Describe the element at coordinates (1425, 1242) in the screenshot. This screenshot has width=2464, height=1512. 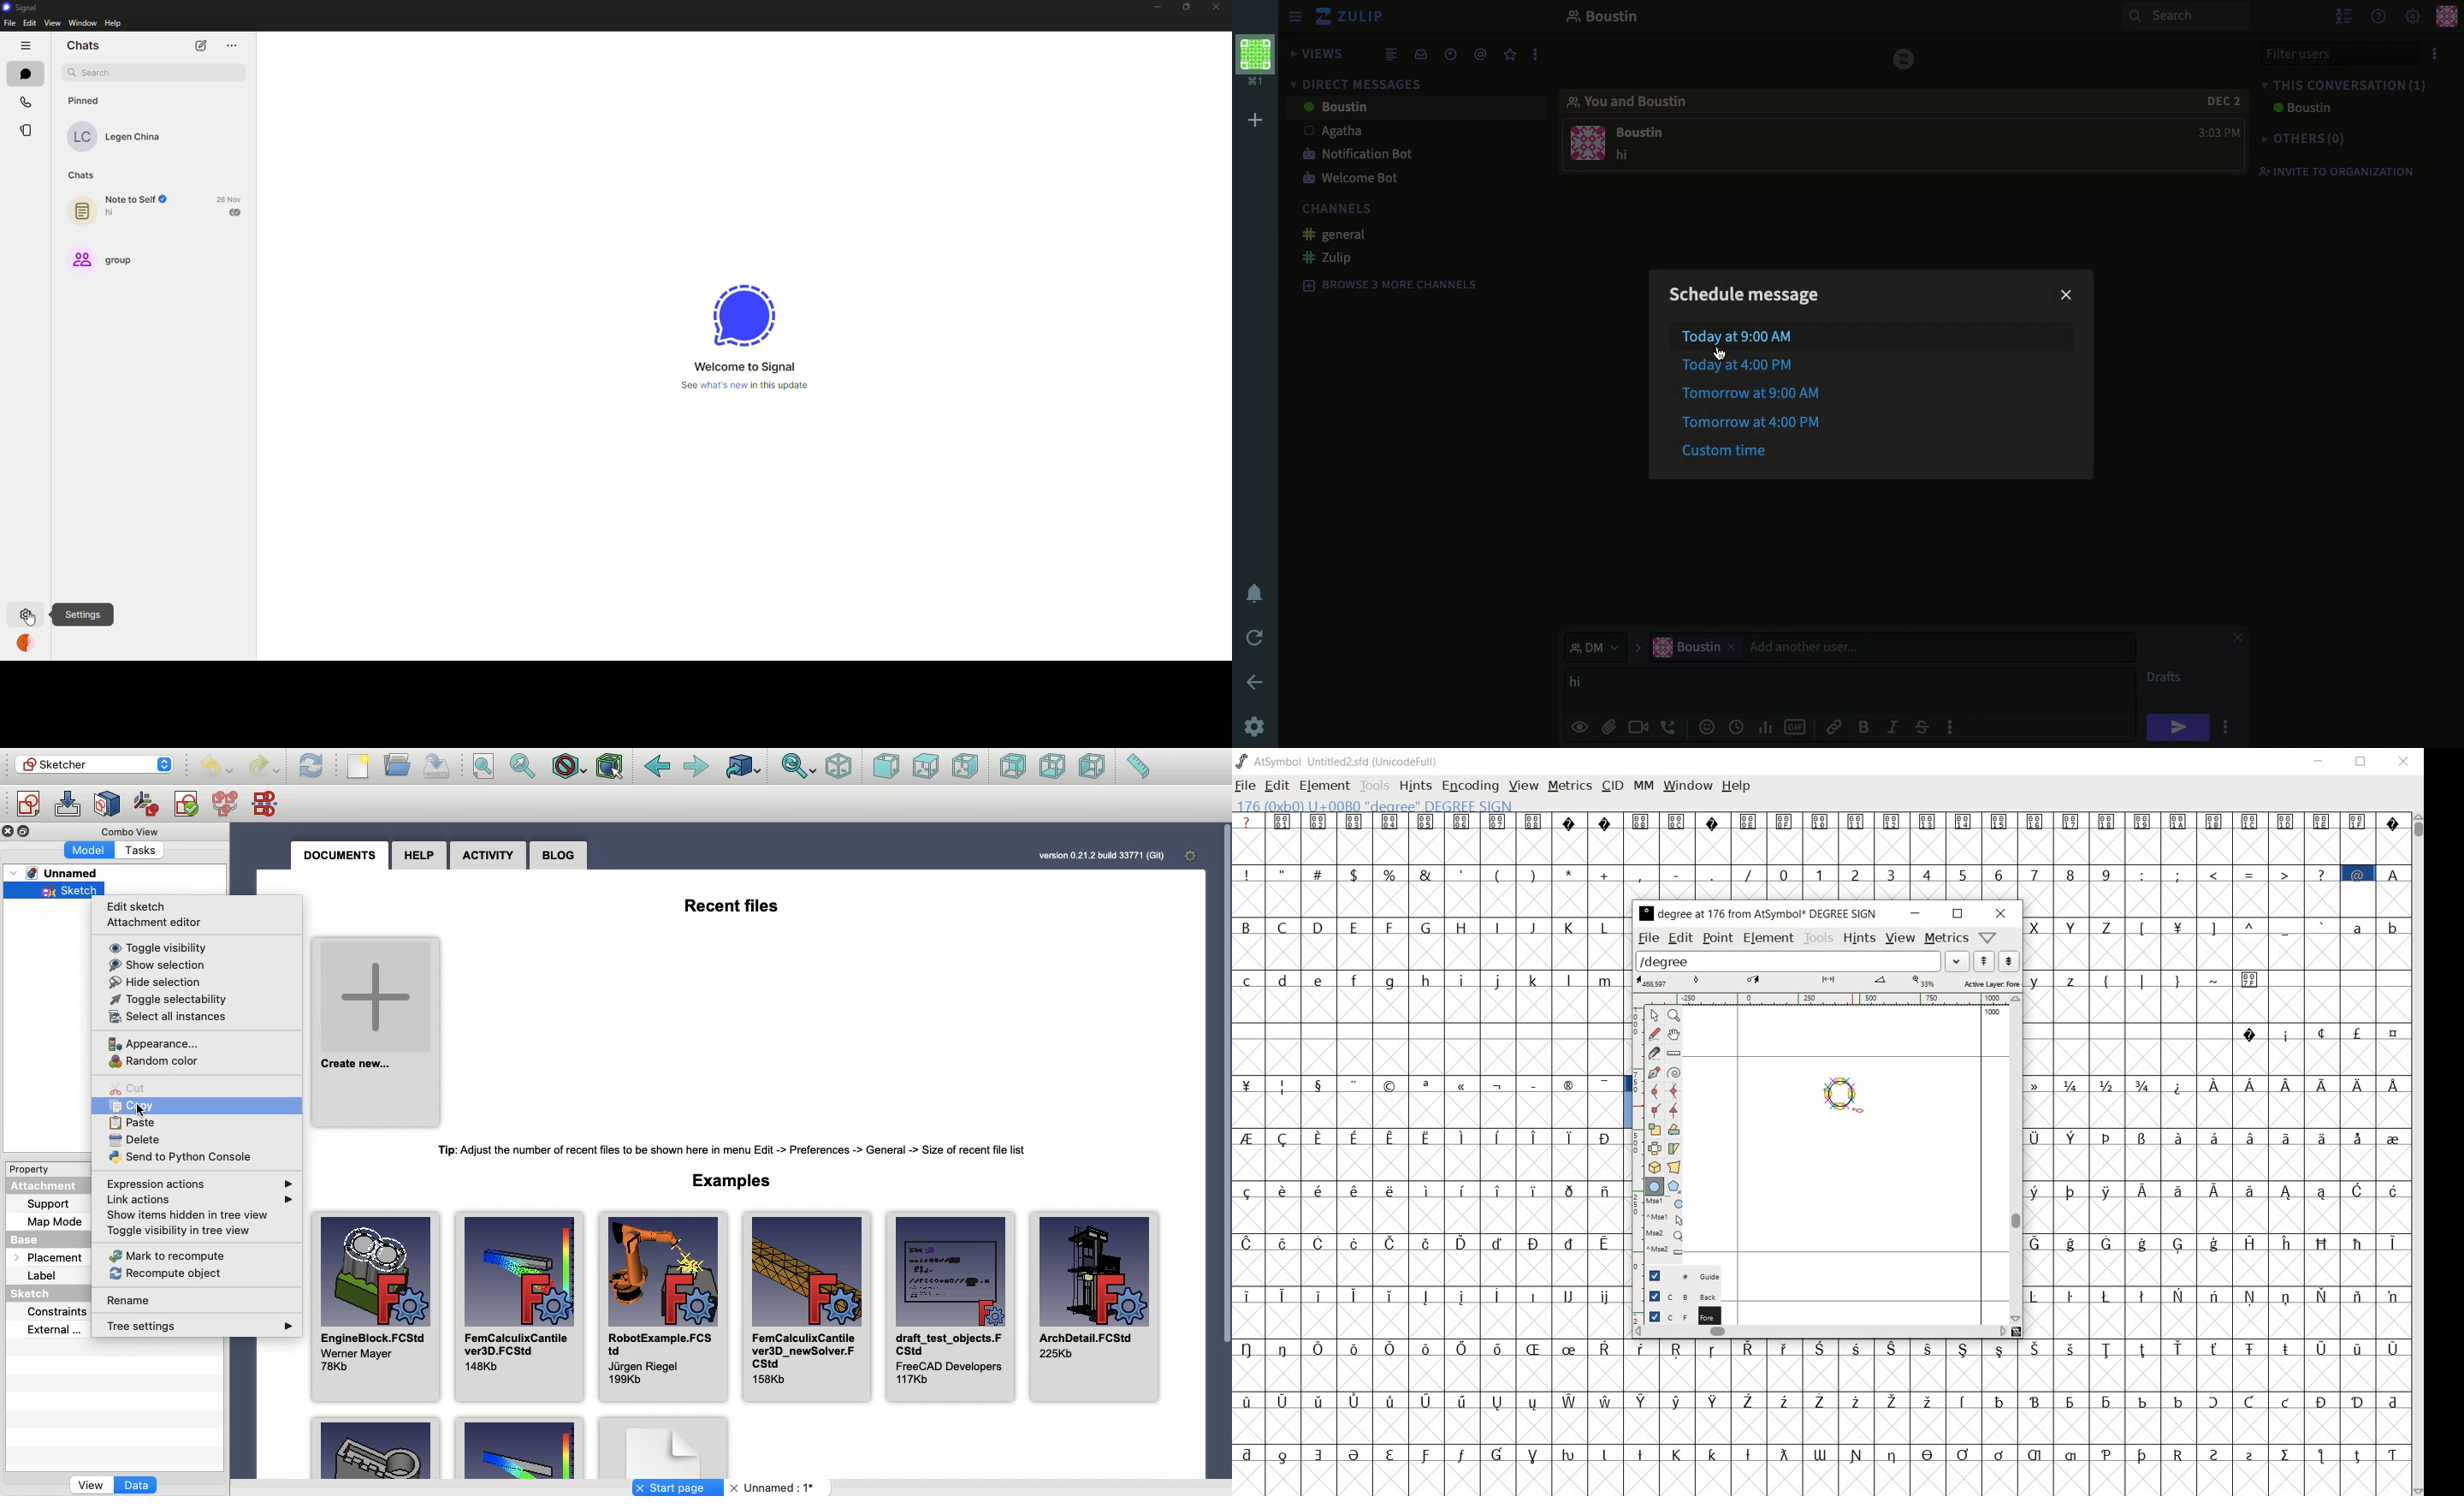
I see `` at that location.